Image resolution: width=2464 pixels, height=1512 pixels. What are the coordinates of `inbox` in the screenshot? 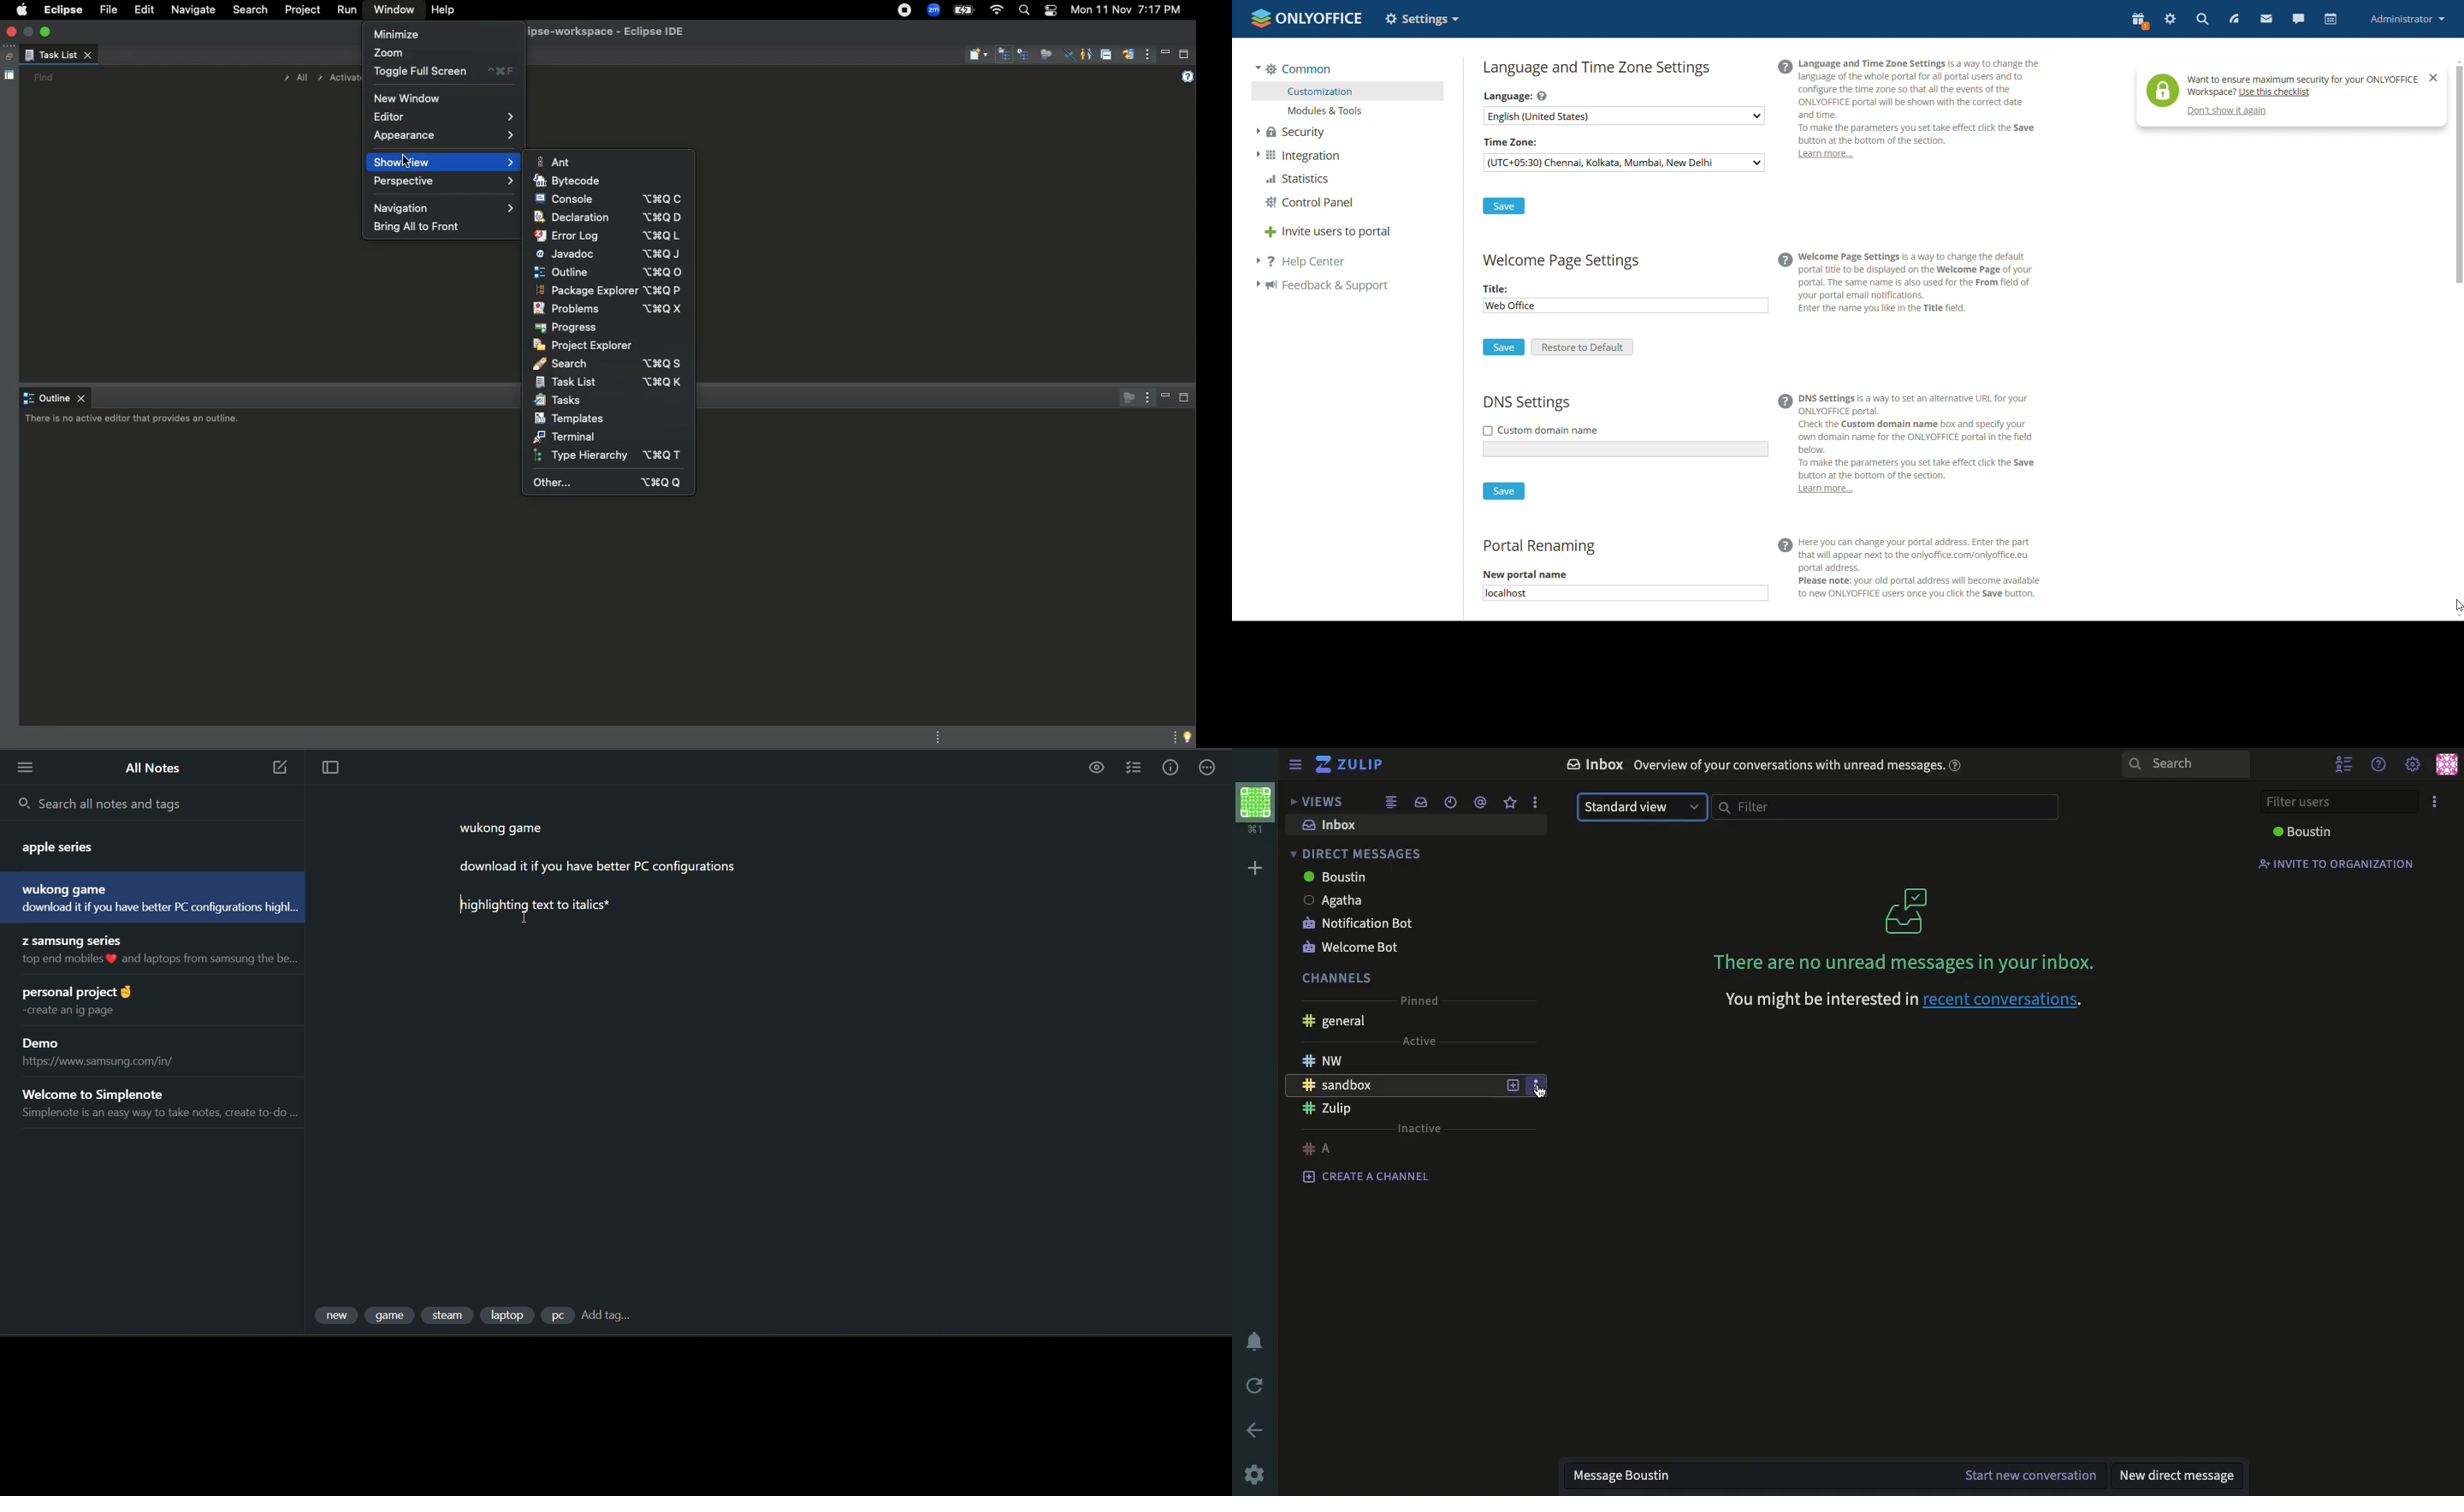 It's located at (1423, 801).